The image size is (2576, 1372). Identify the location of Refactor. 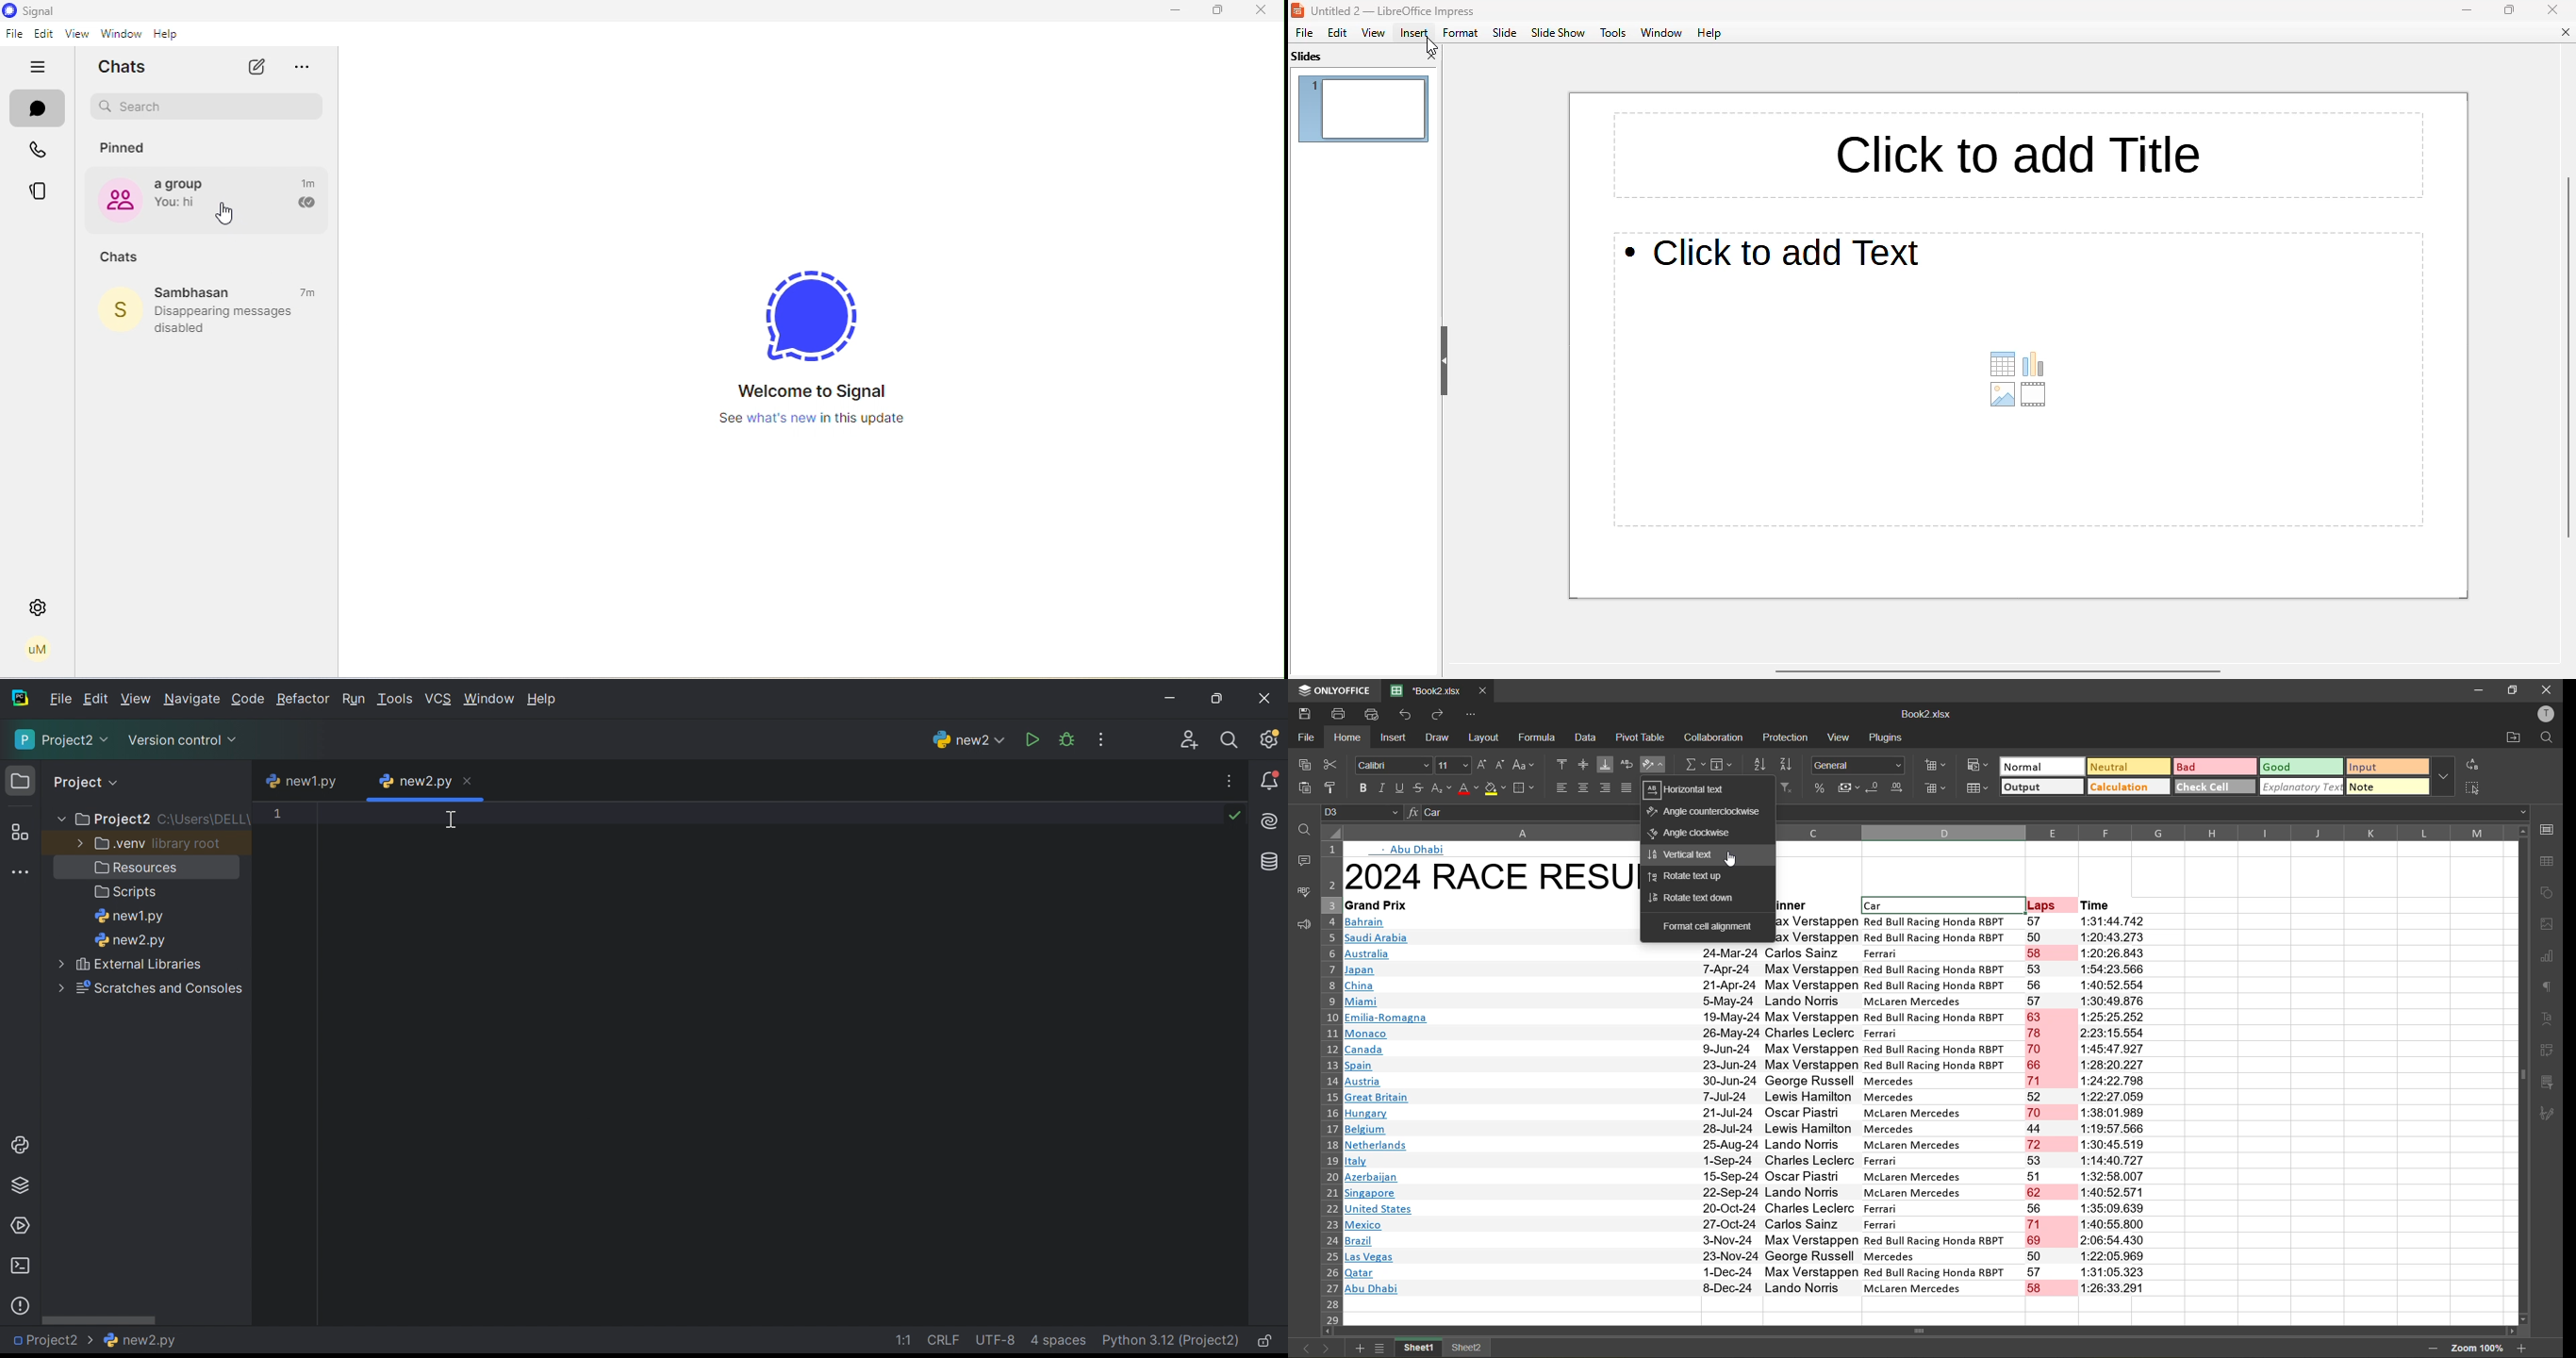
(306, 698).